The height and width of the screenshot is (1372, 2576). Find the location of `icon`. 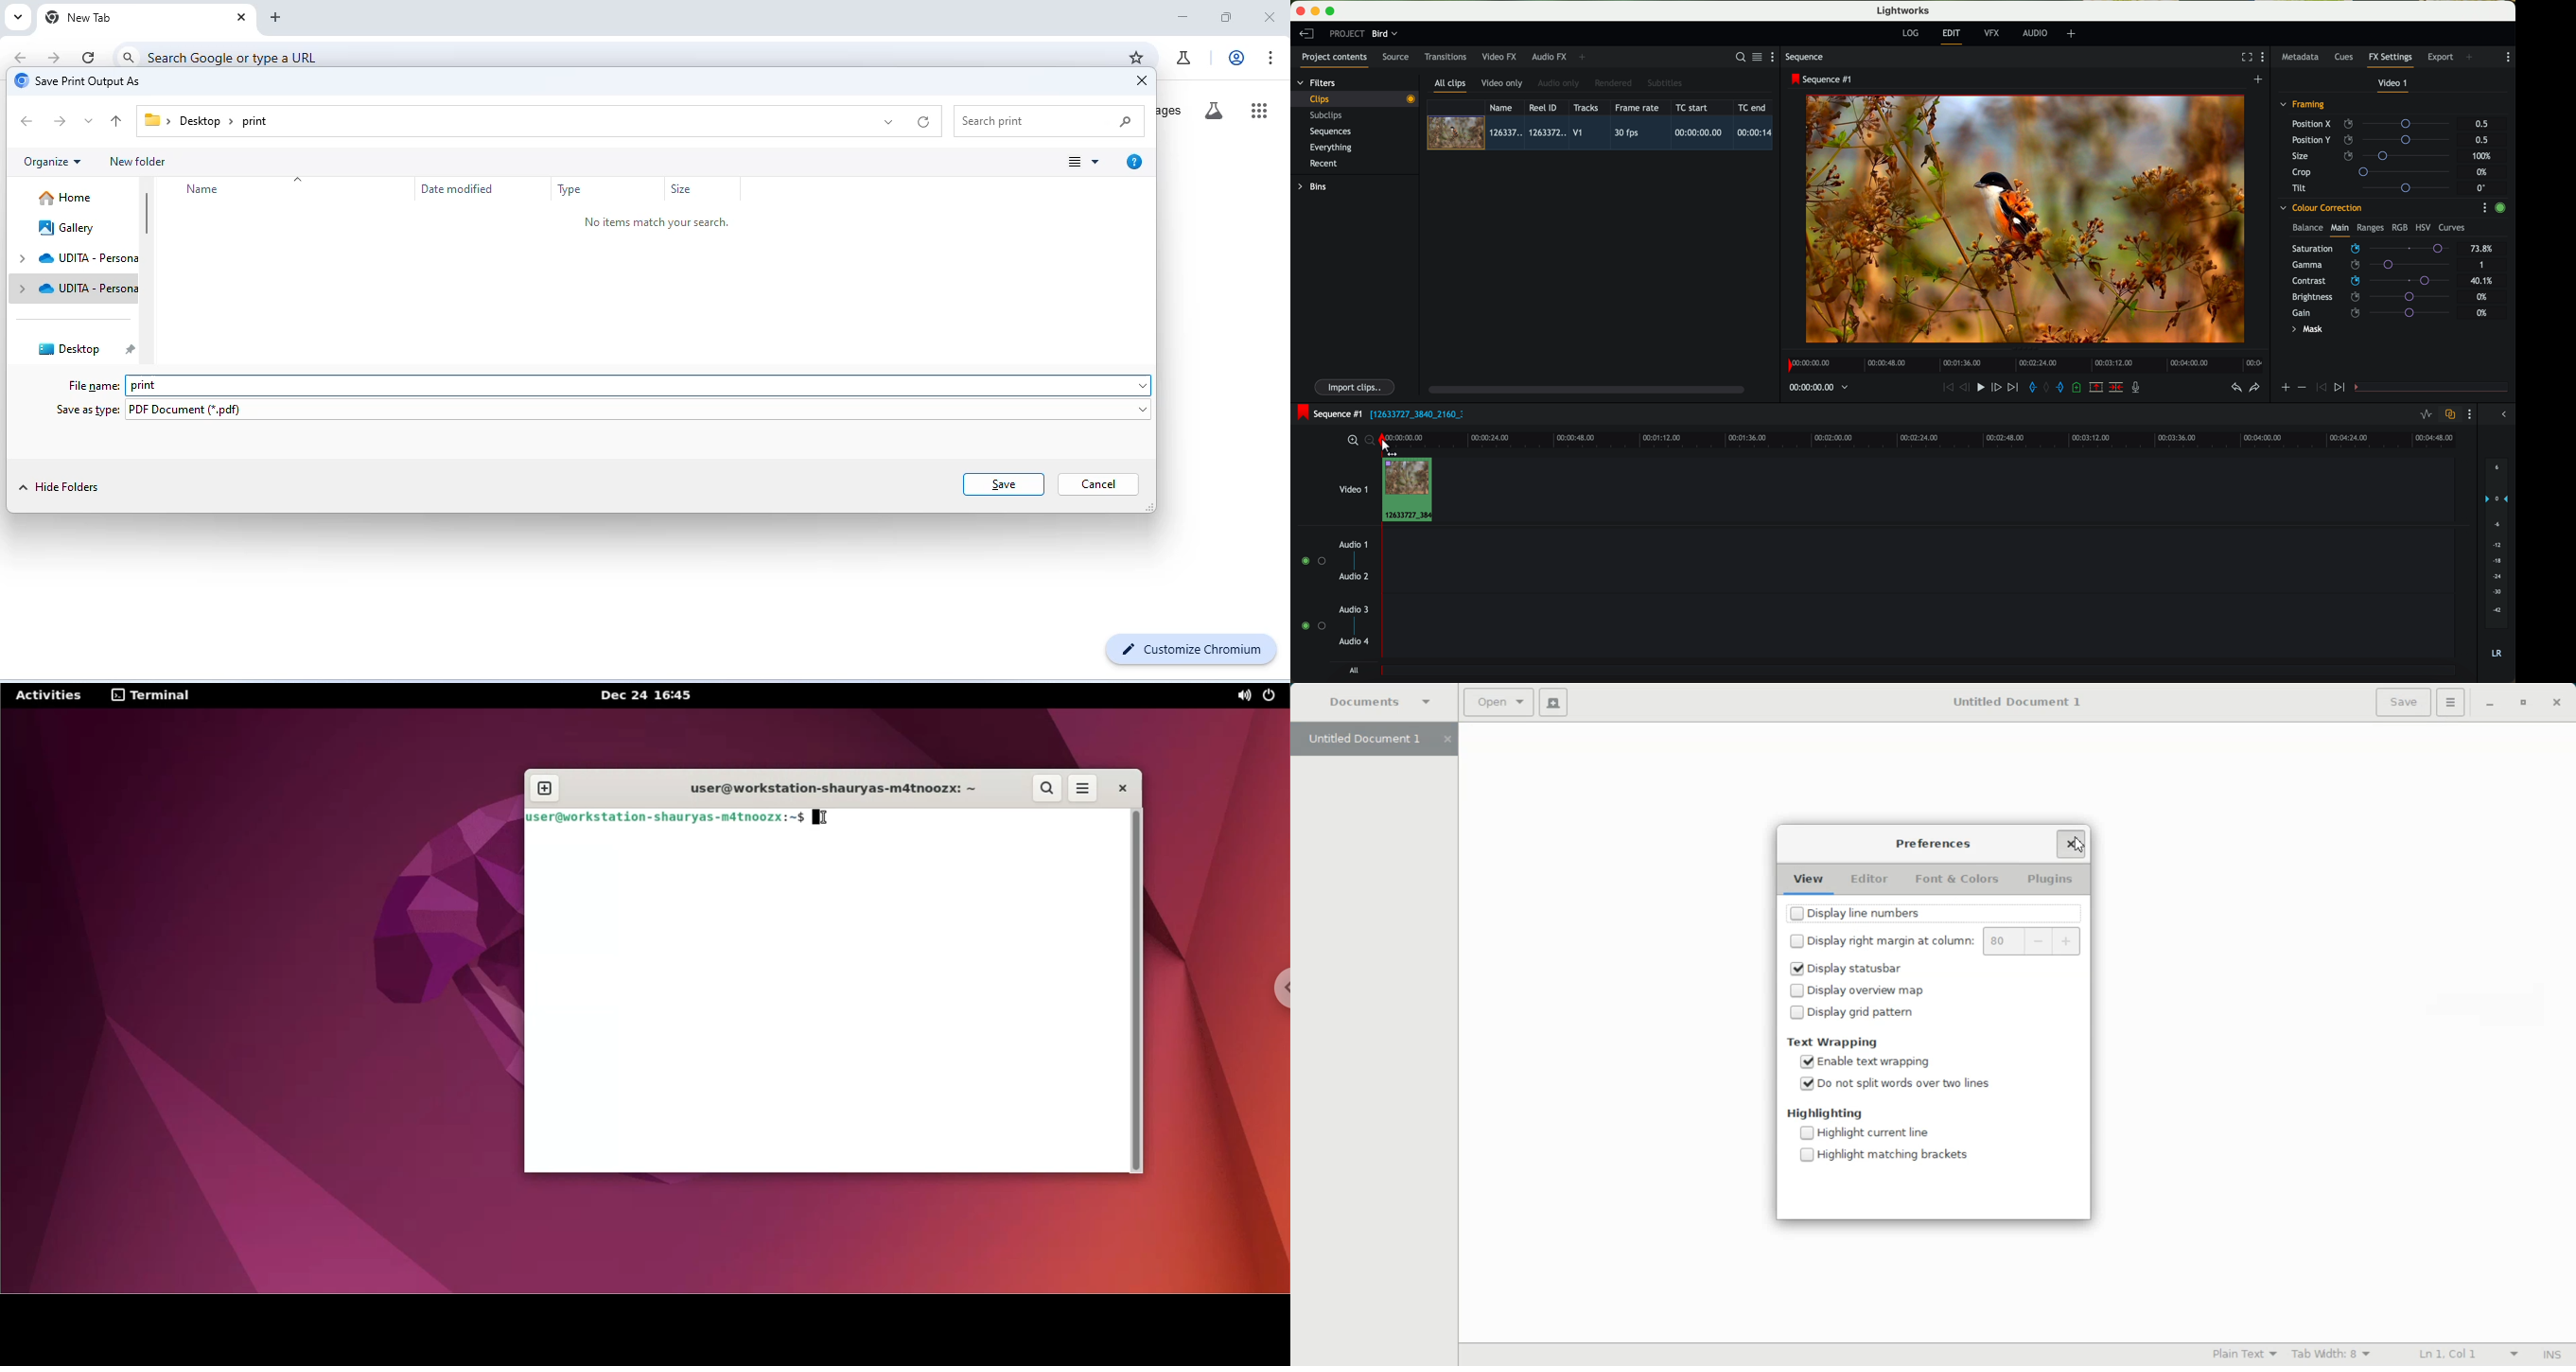

icon is located at coordinates (2301, 387).